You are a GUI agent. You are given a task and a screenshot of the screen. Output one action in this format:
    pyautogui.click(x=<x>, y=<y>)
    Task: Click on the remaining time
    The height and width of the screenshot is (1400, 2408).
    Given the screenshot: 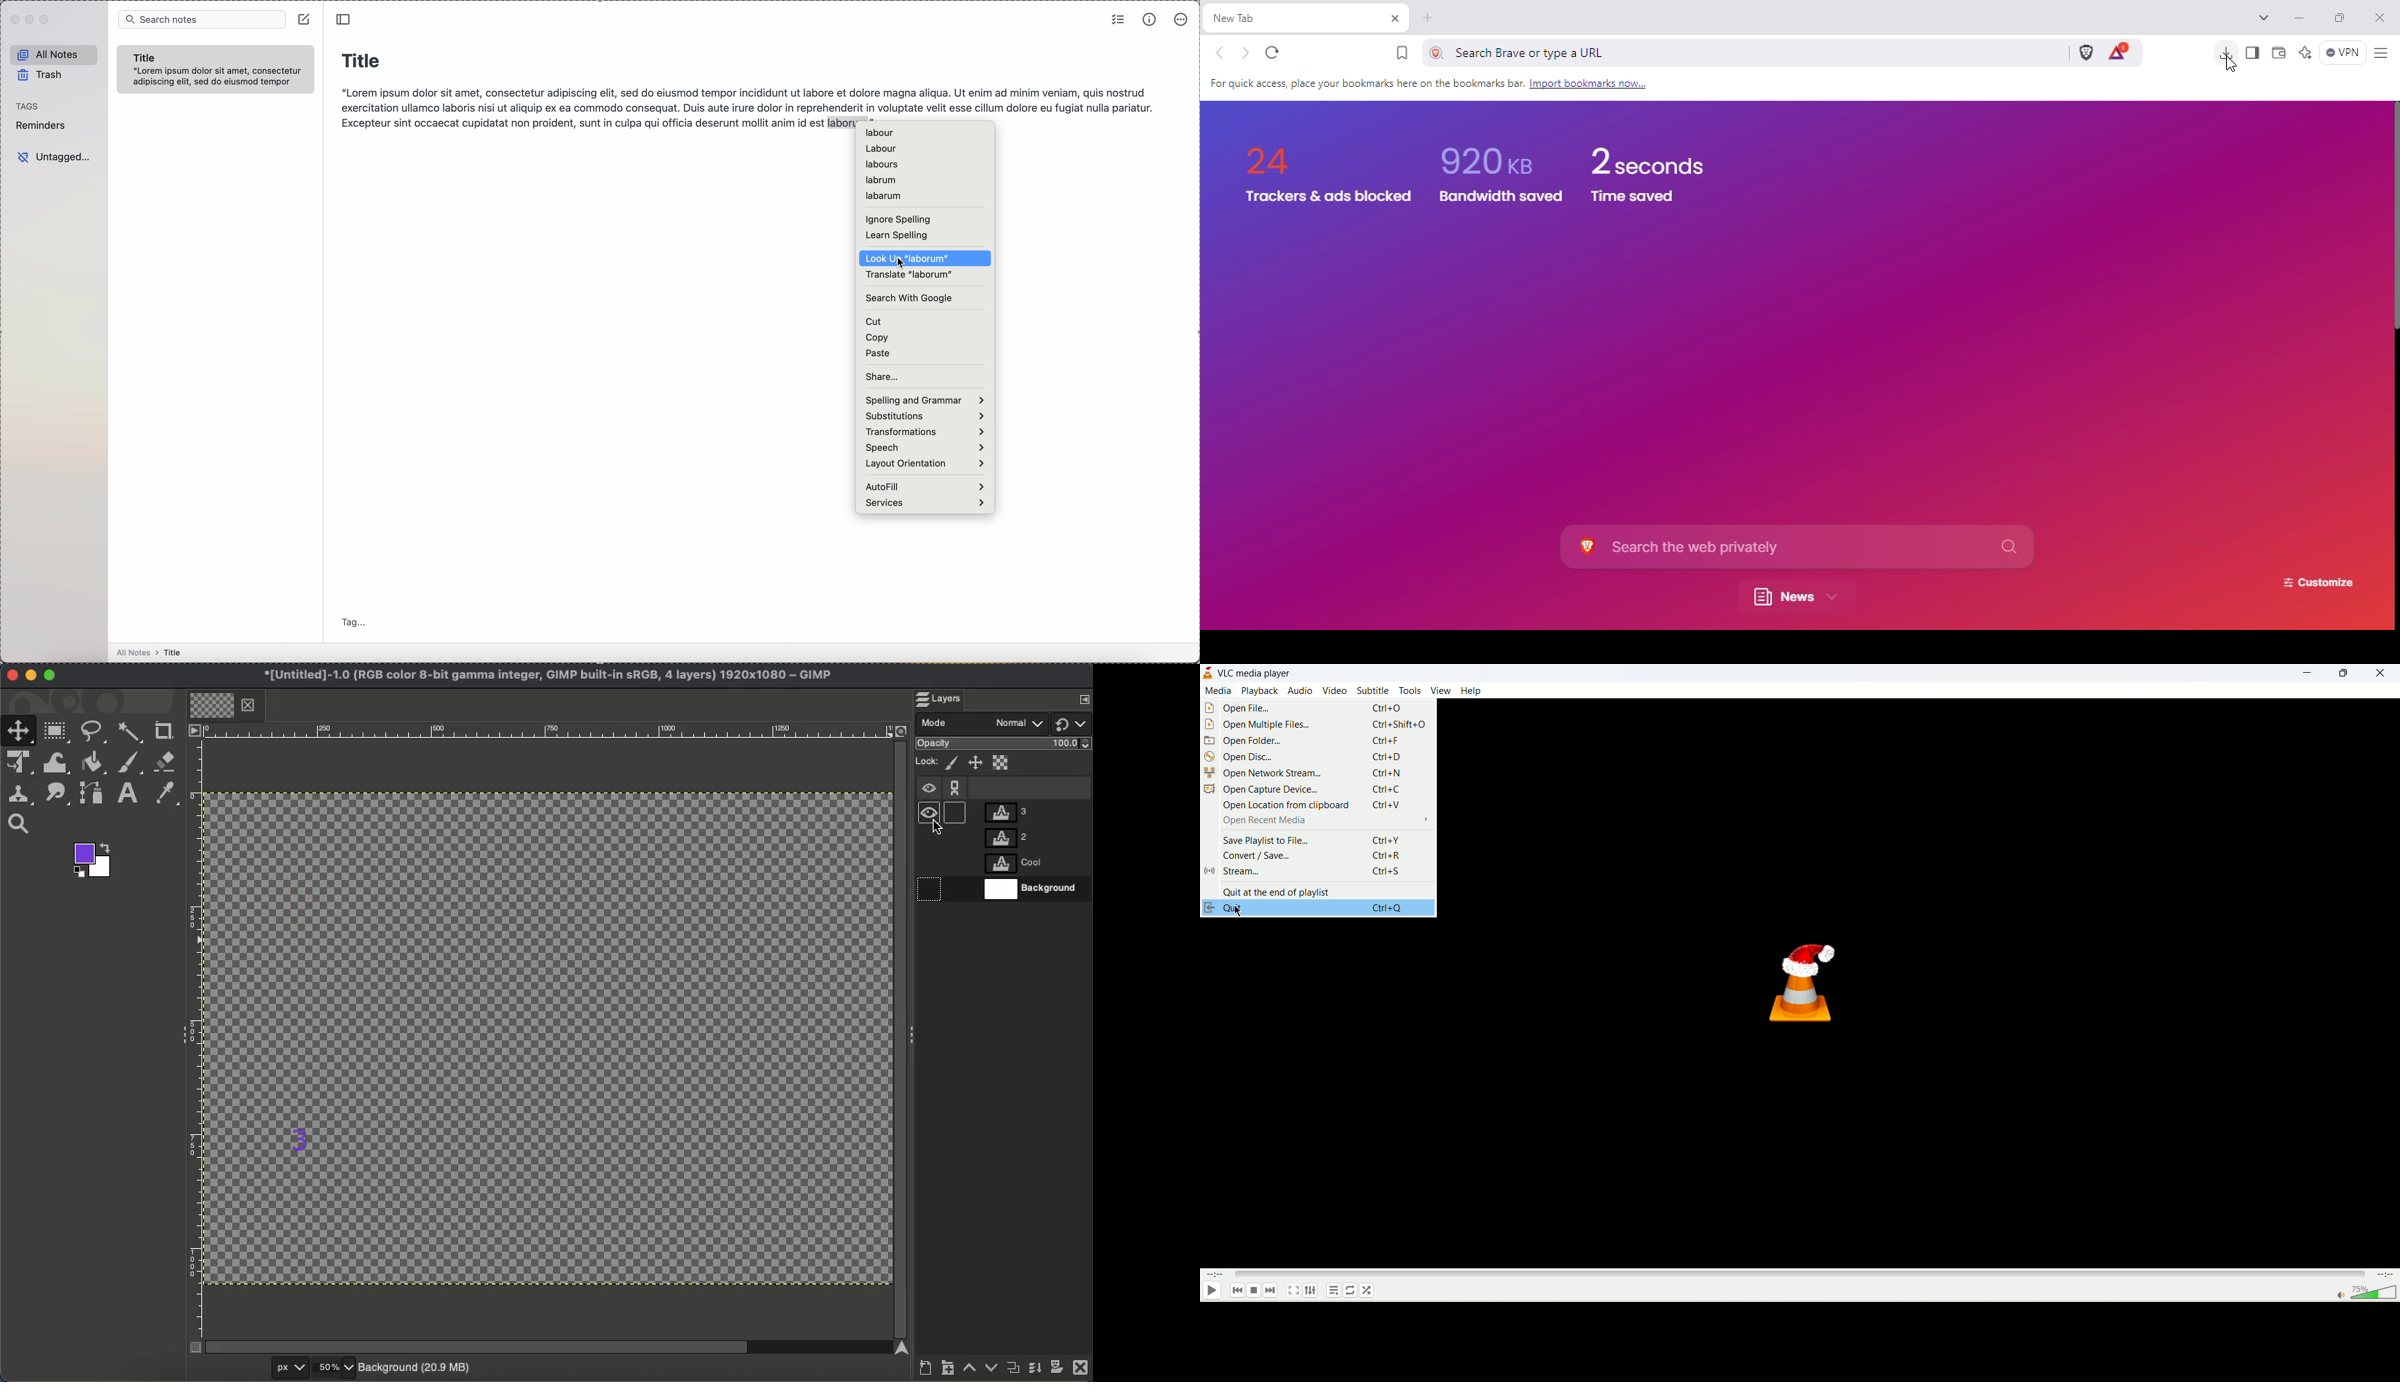 What is the action you would take?
    pyautogui.click(x=2384, y=1276)
    